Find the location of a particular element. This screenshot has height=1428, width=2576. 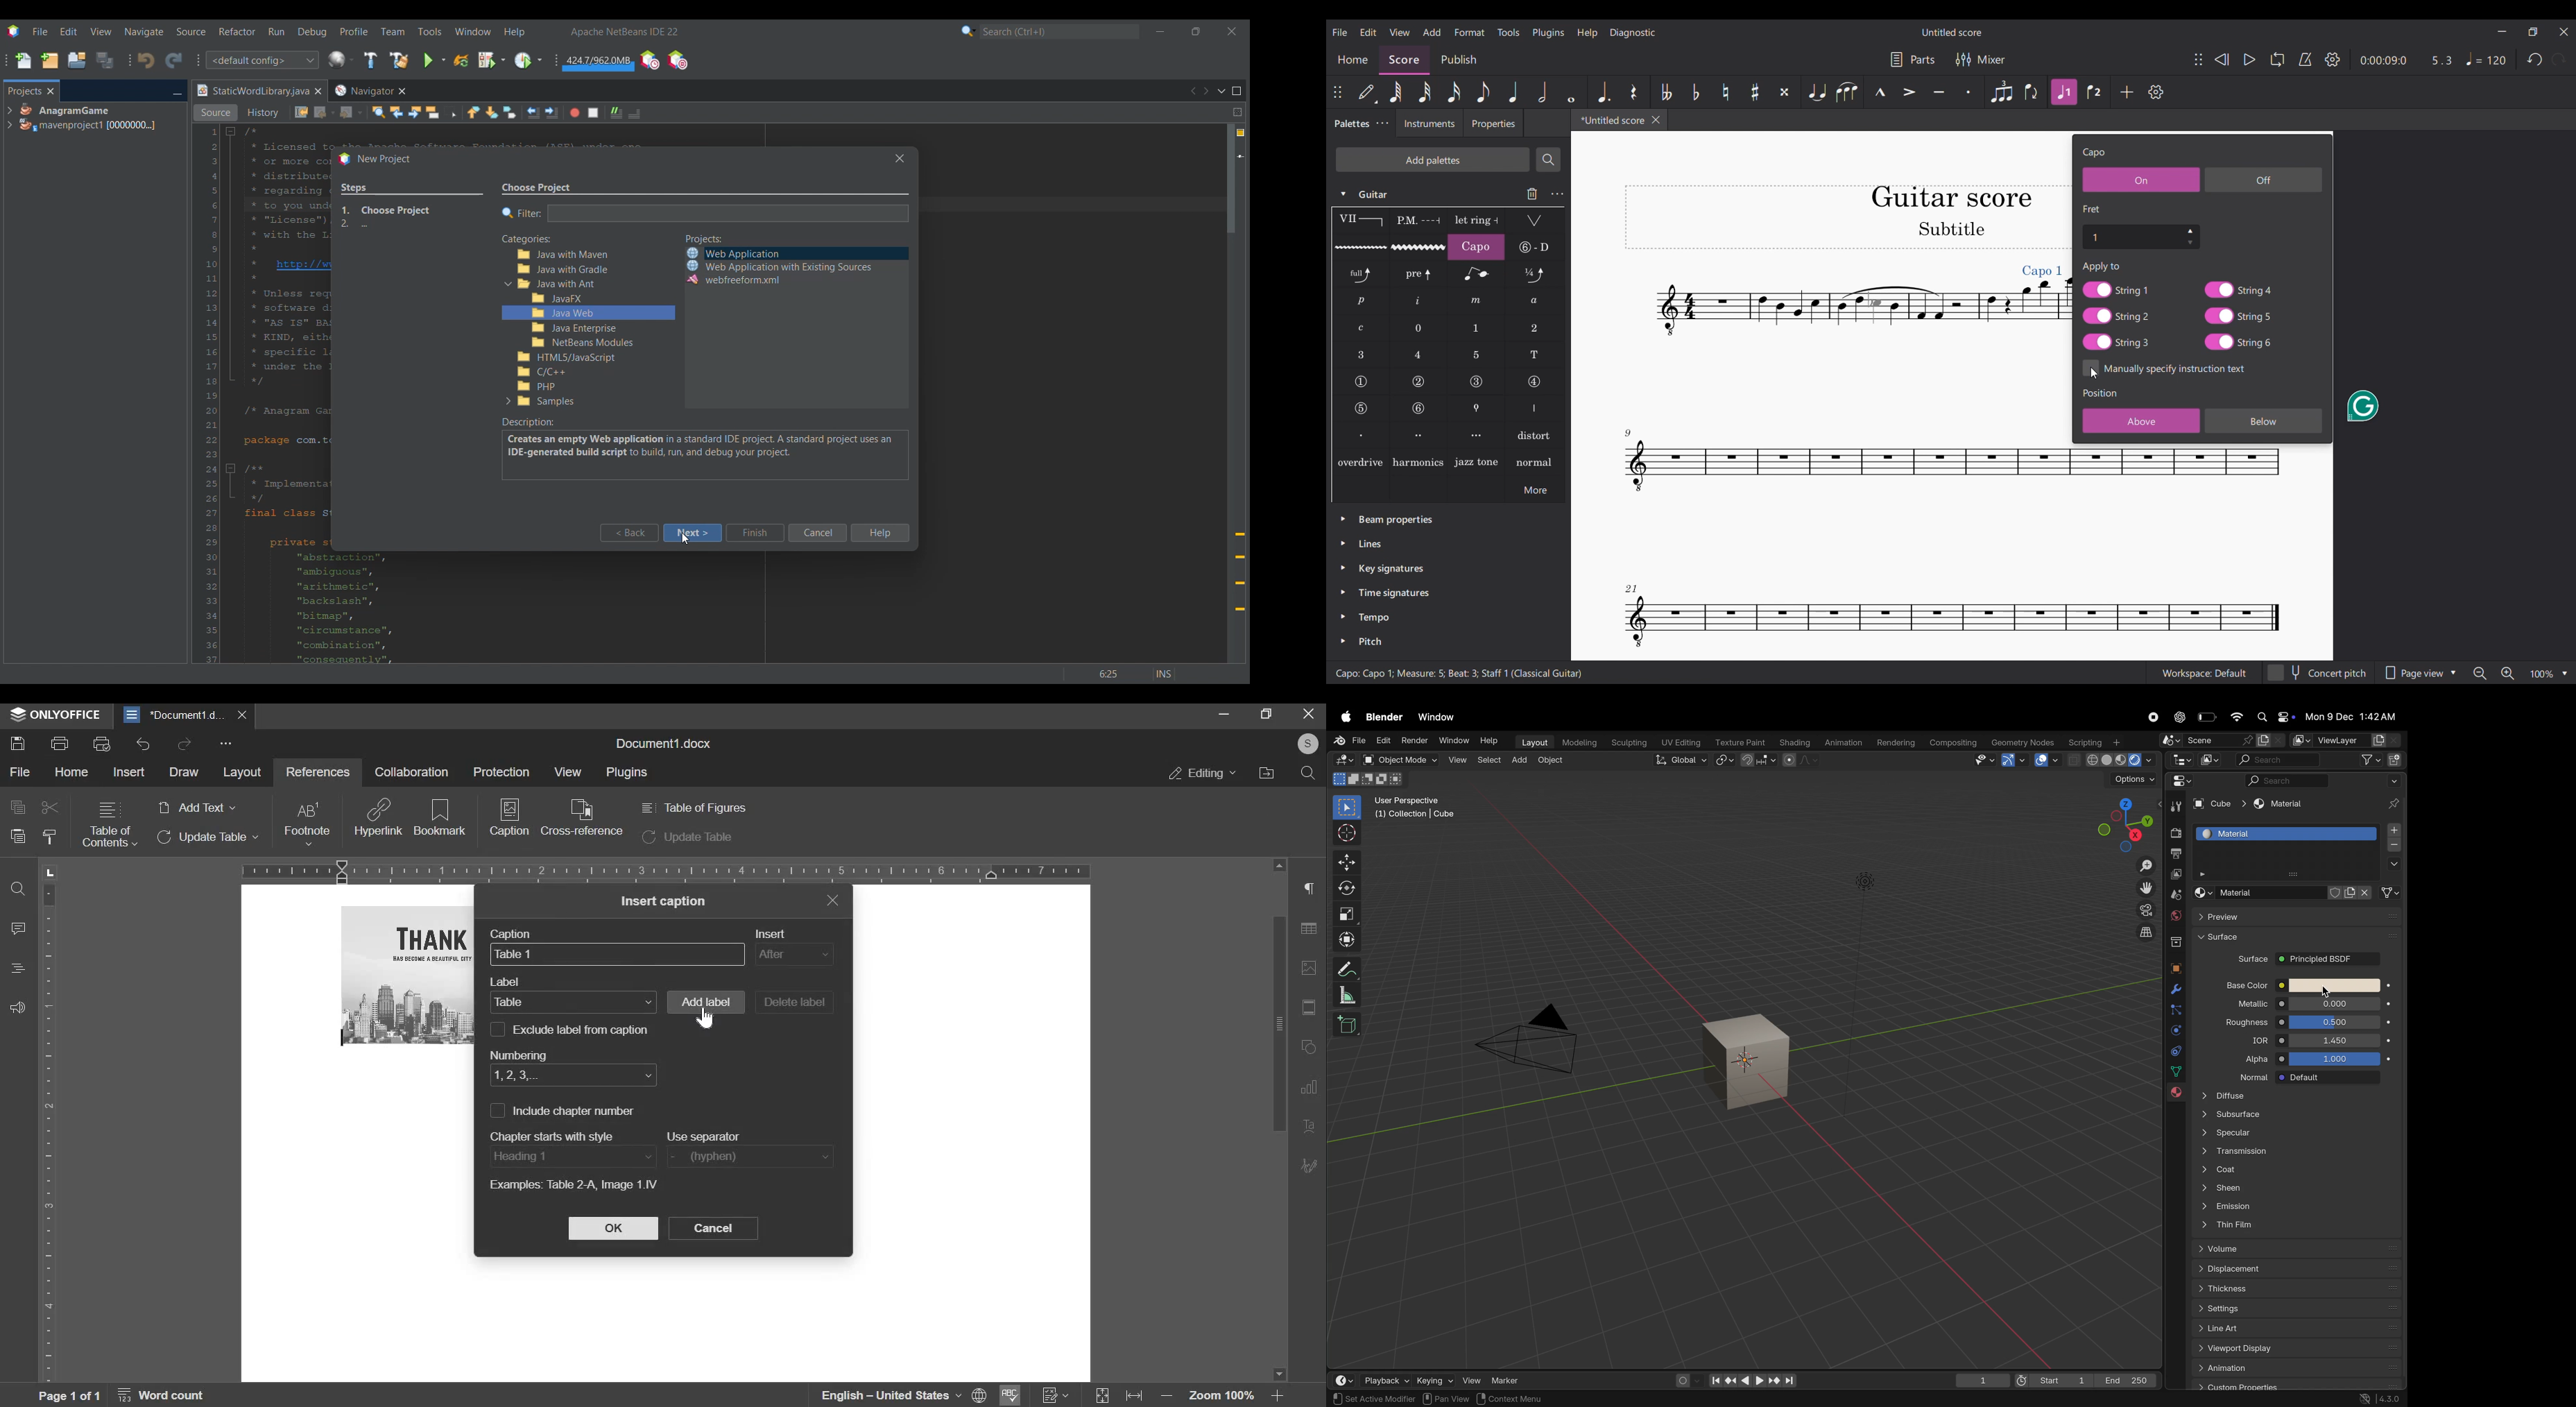

String 1 toggle is located at coordinates (2116, 289).